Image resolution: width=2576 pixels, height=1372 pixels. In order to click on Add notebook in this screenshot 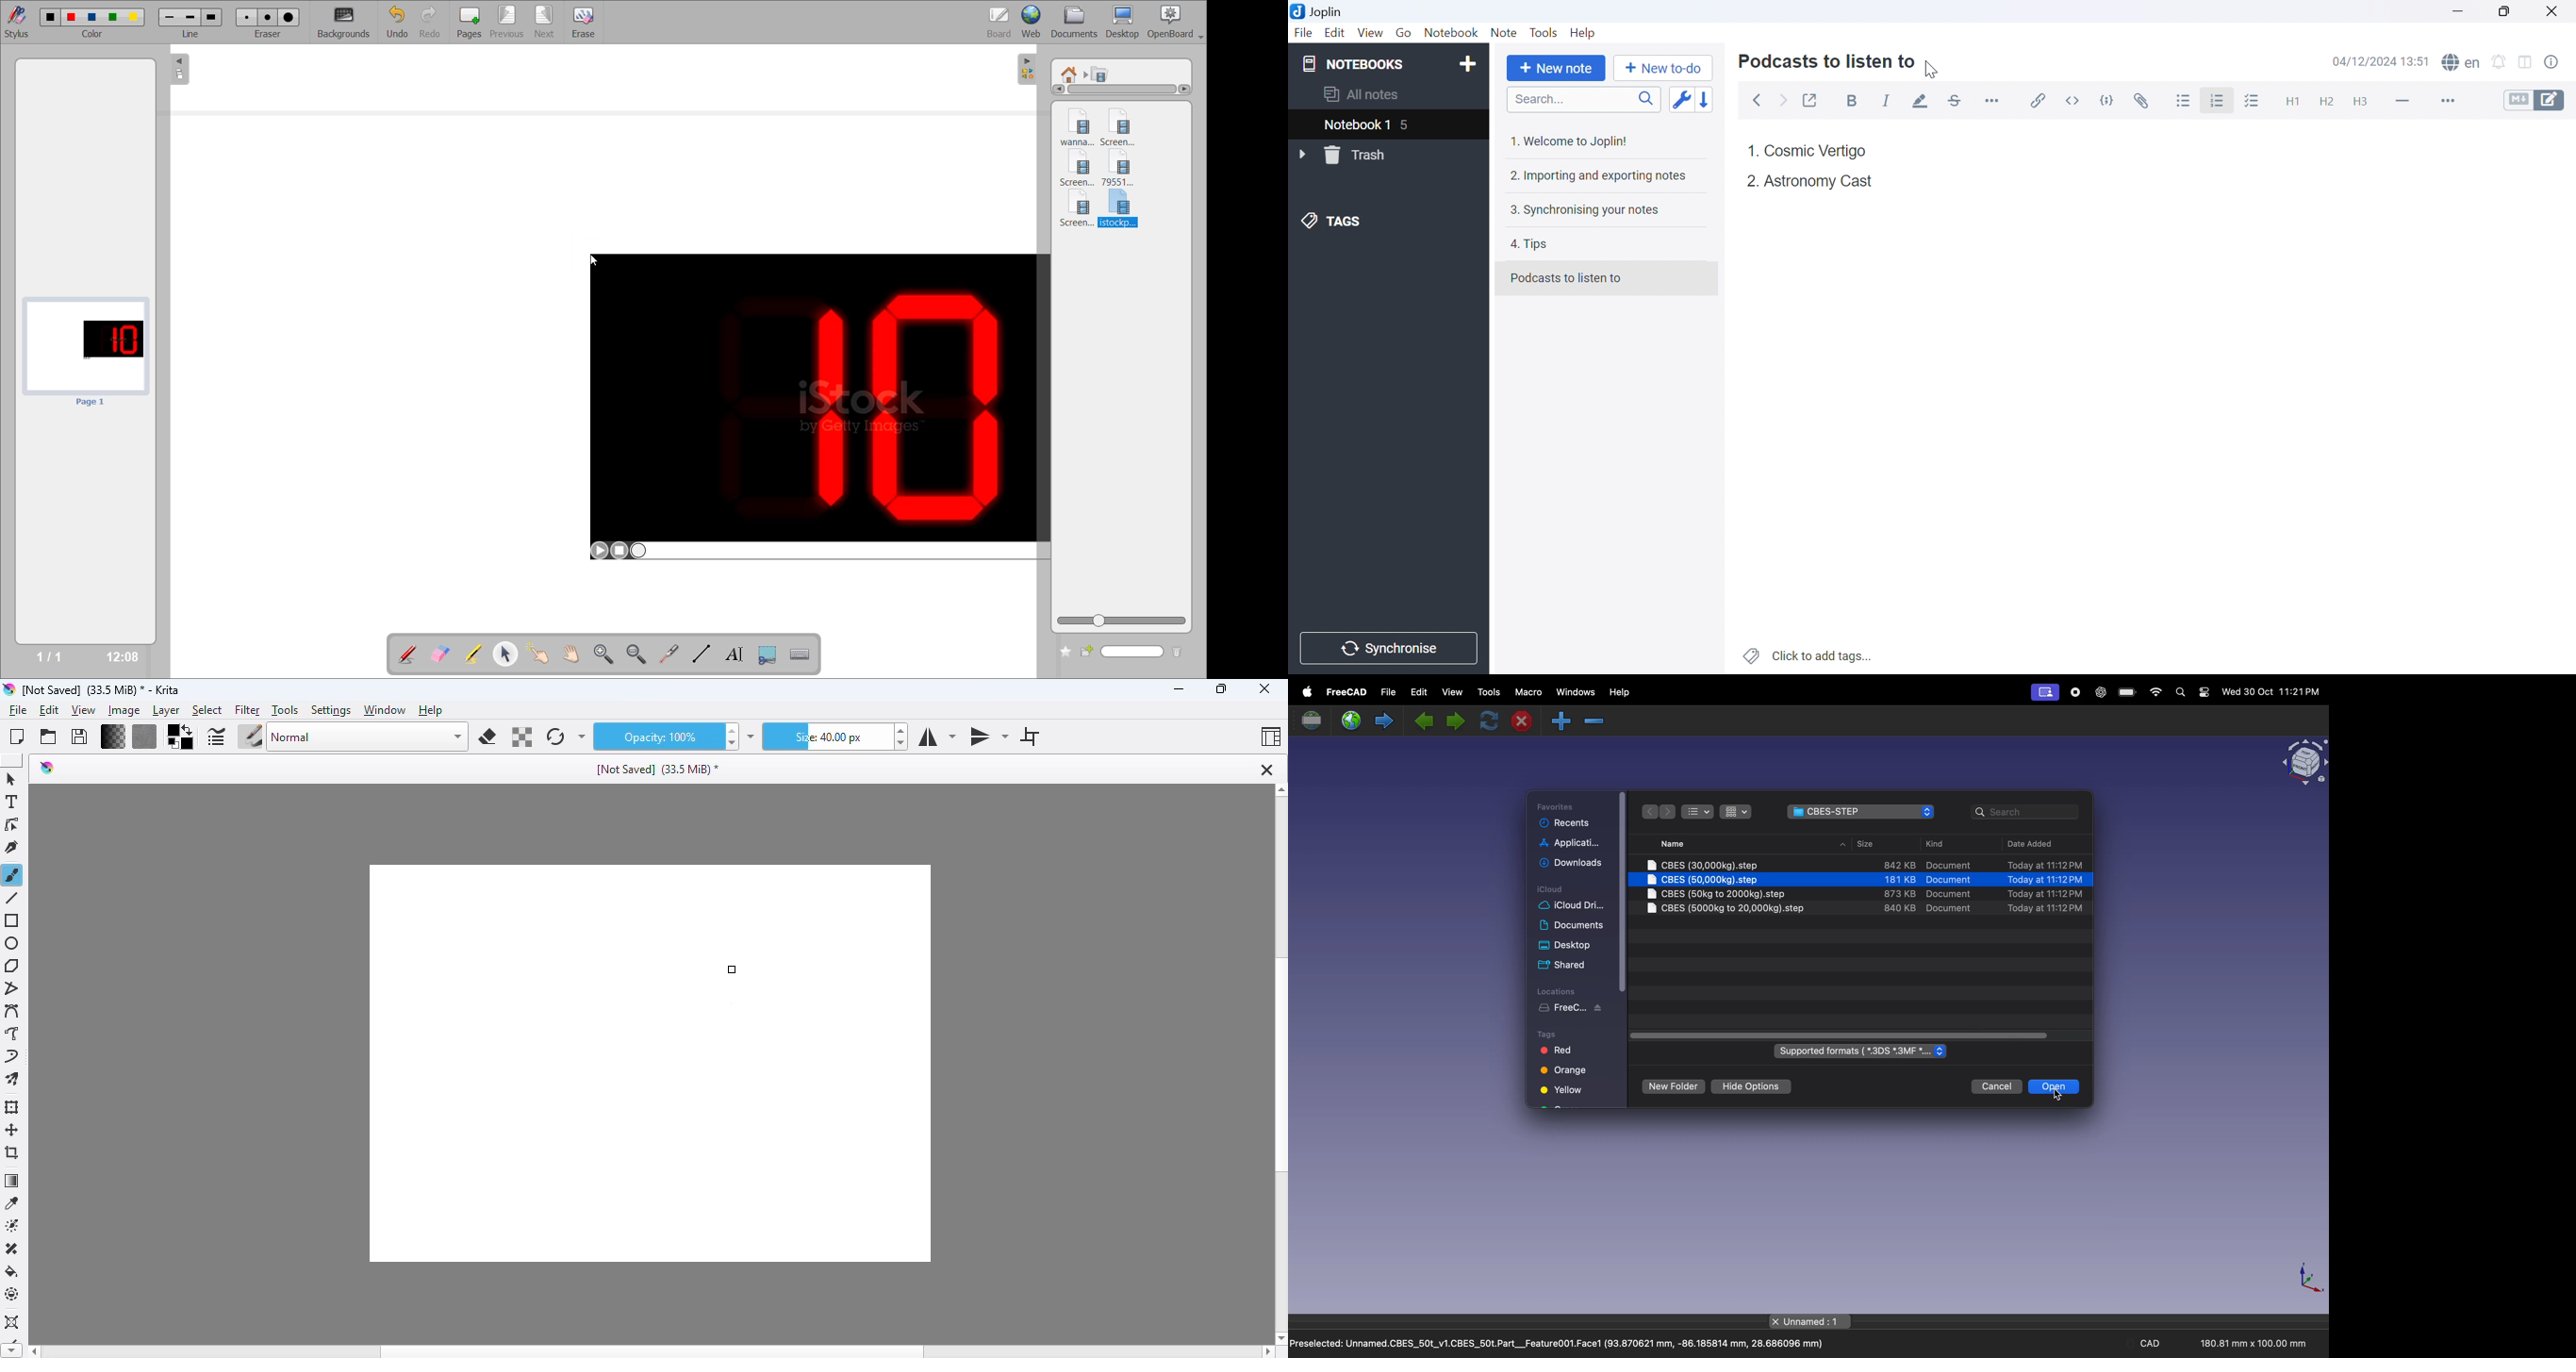, I will do `click(1467, 66)`.